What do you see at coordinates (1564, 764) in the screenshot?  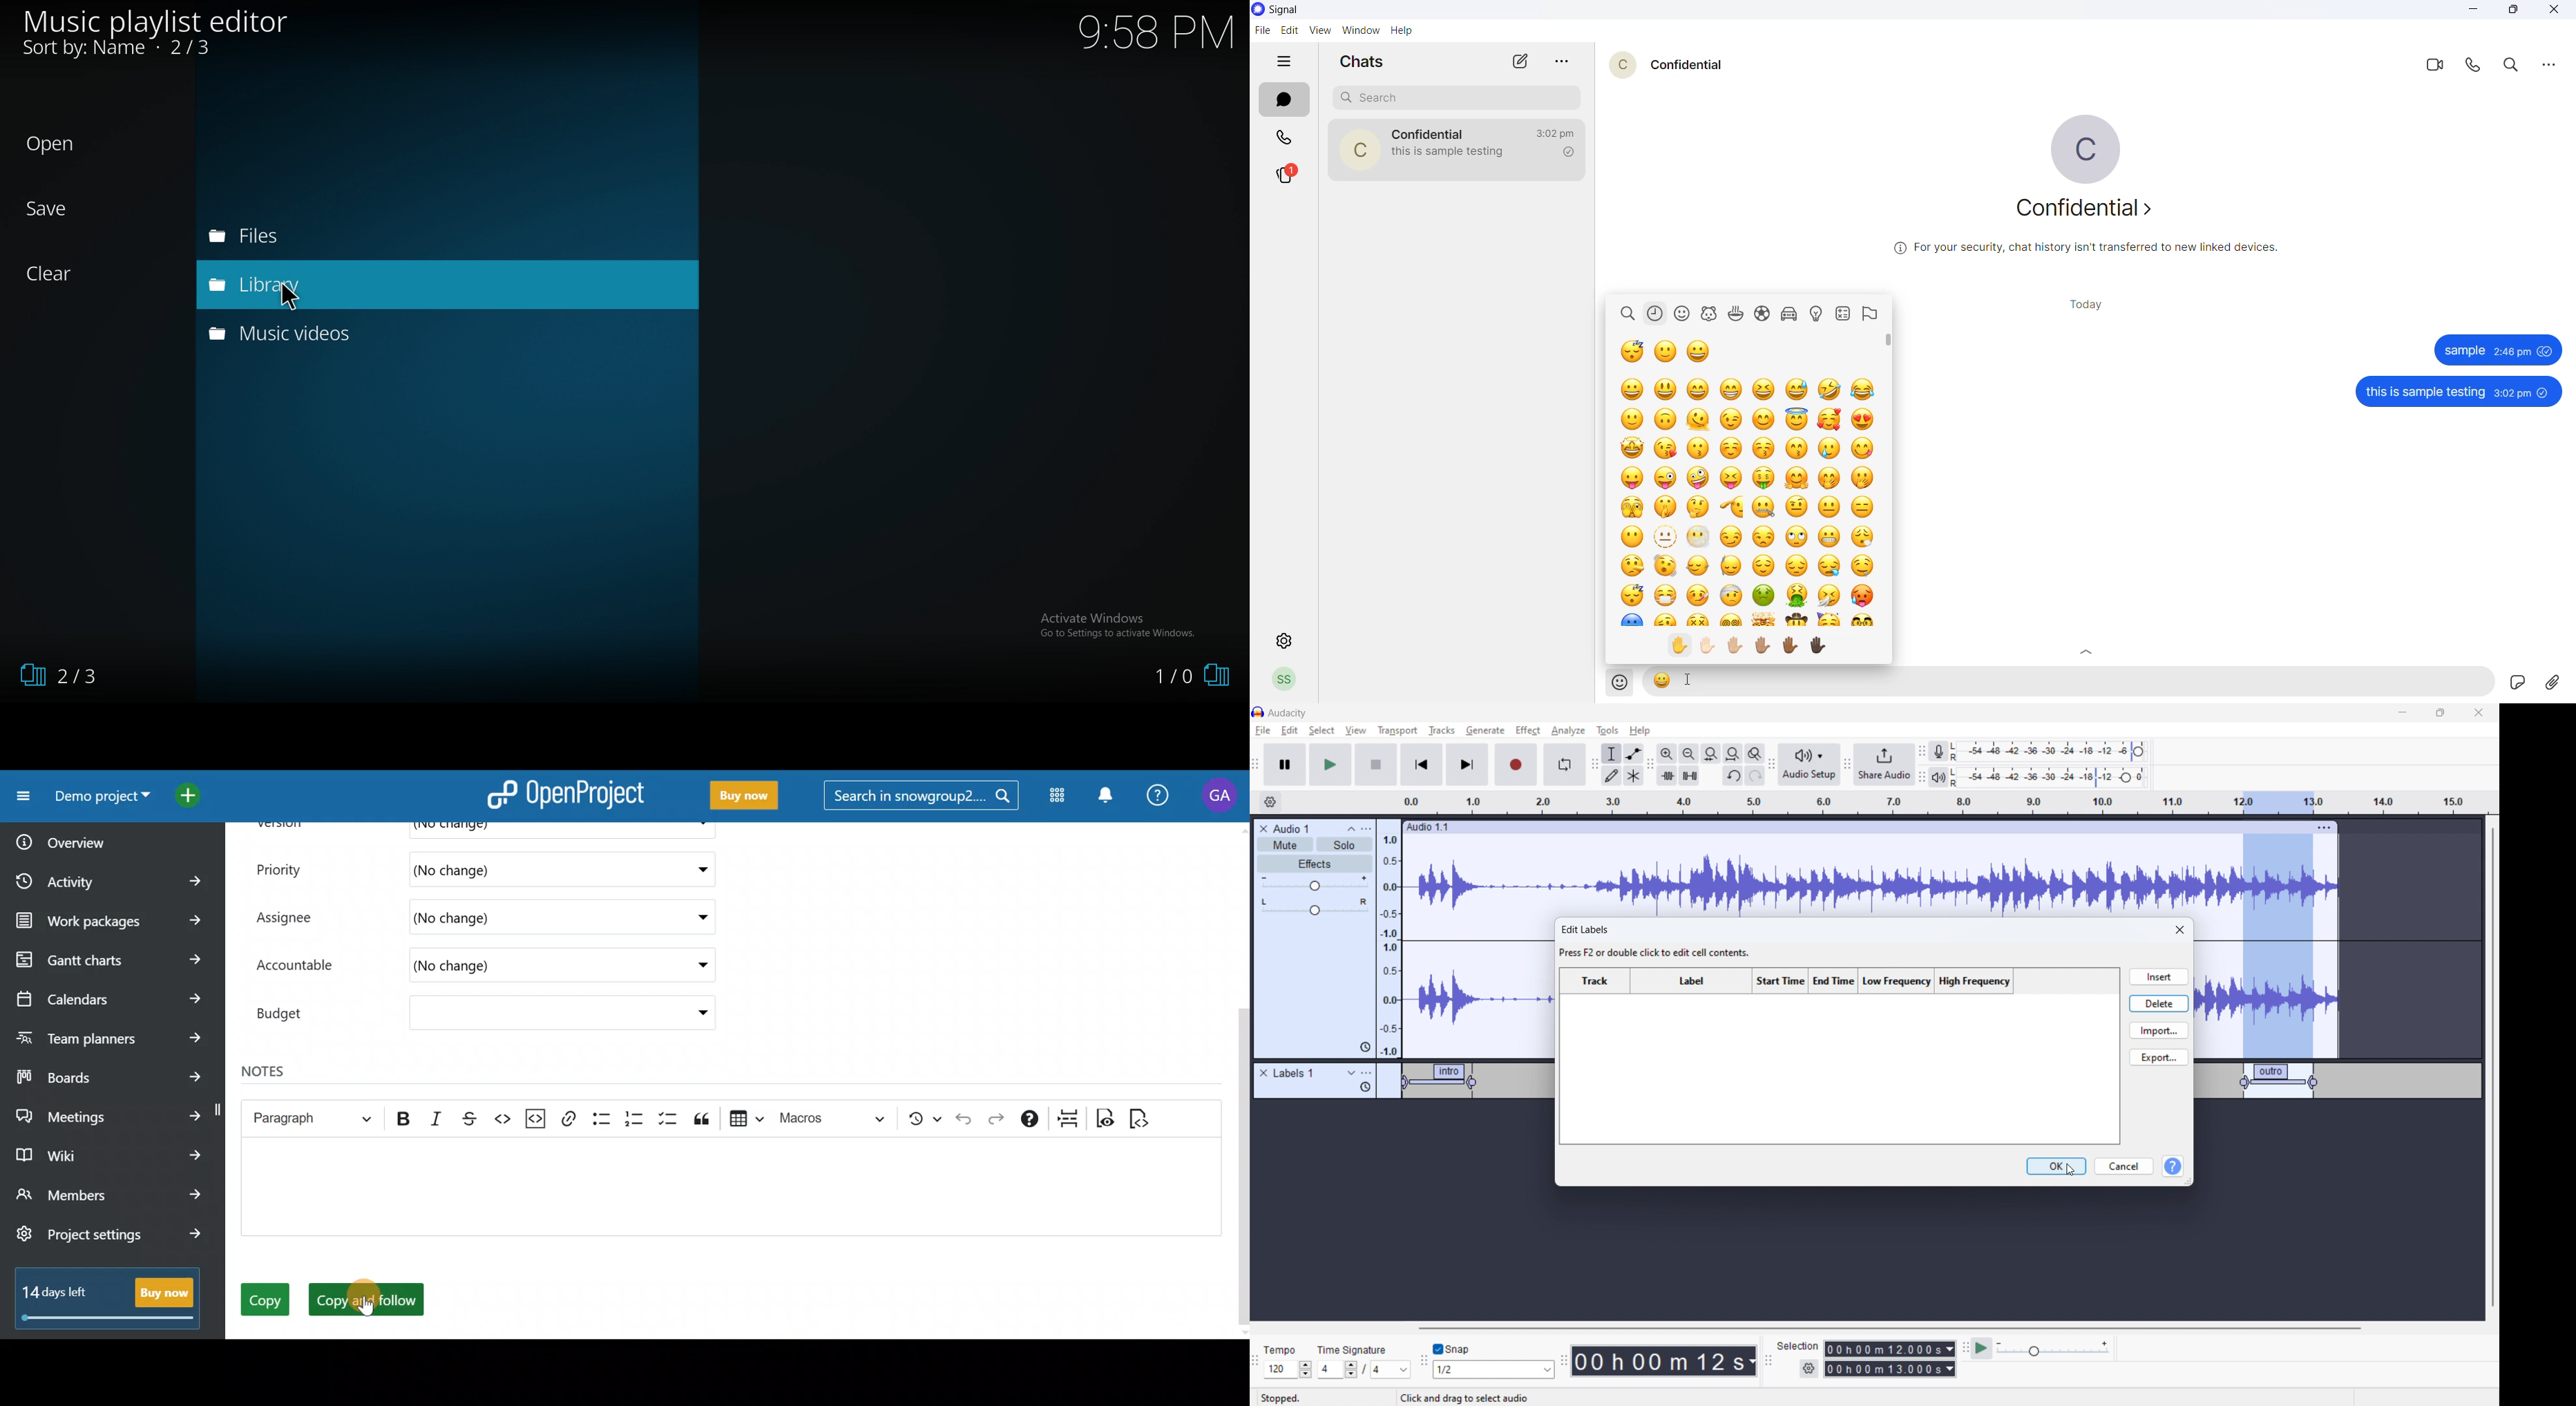 I see `enable loop` at bounding box center [1564, 764].